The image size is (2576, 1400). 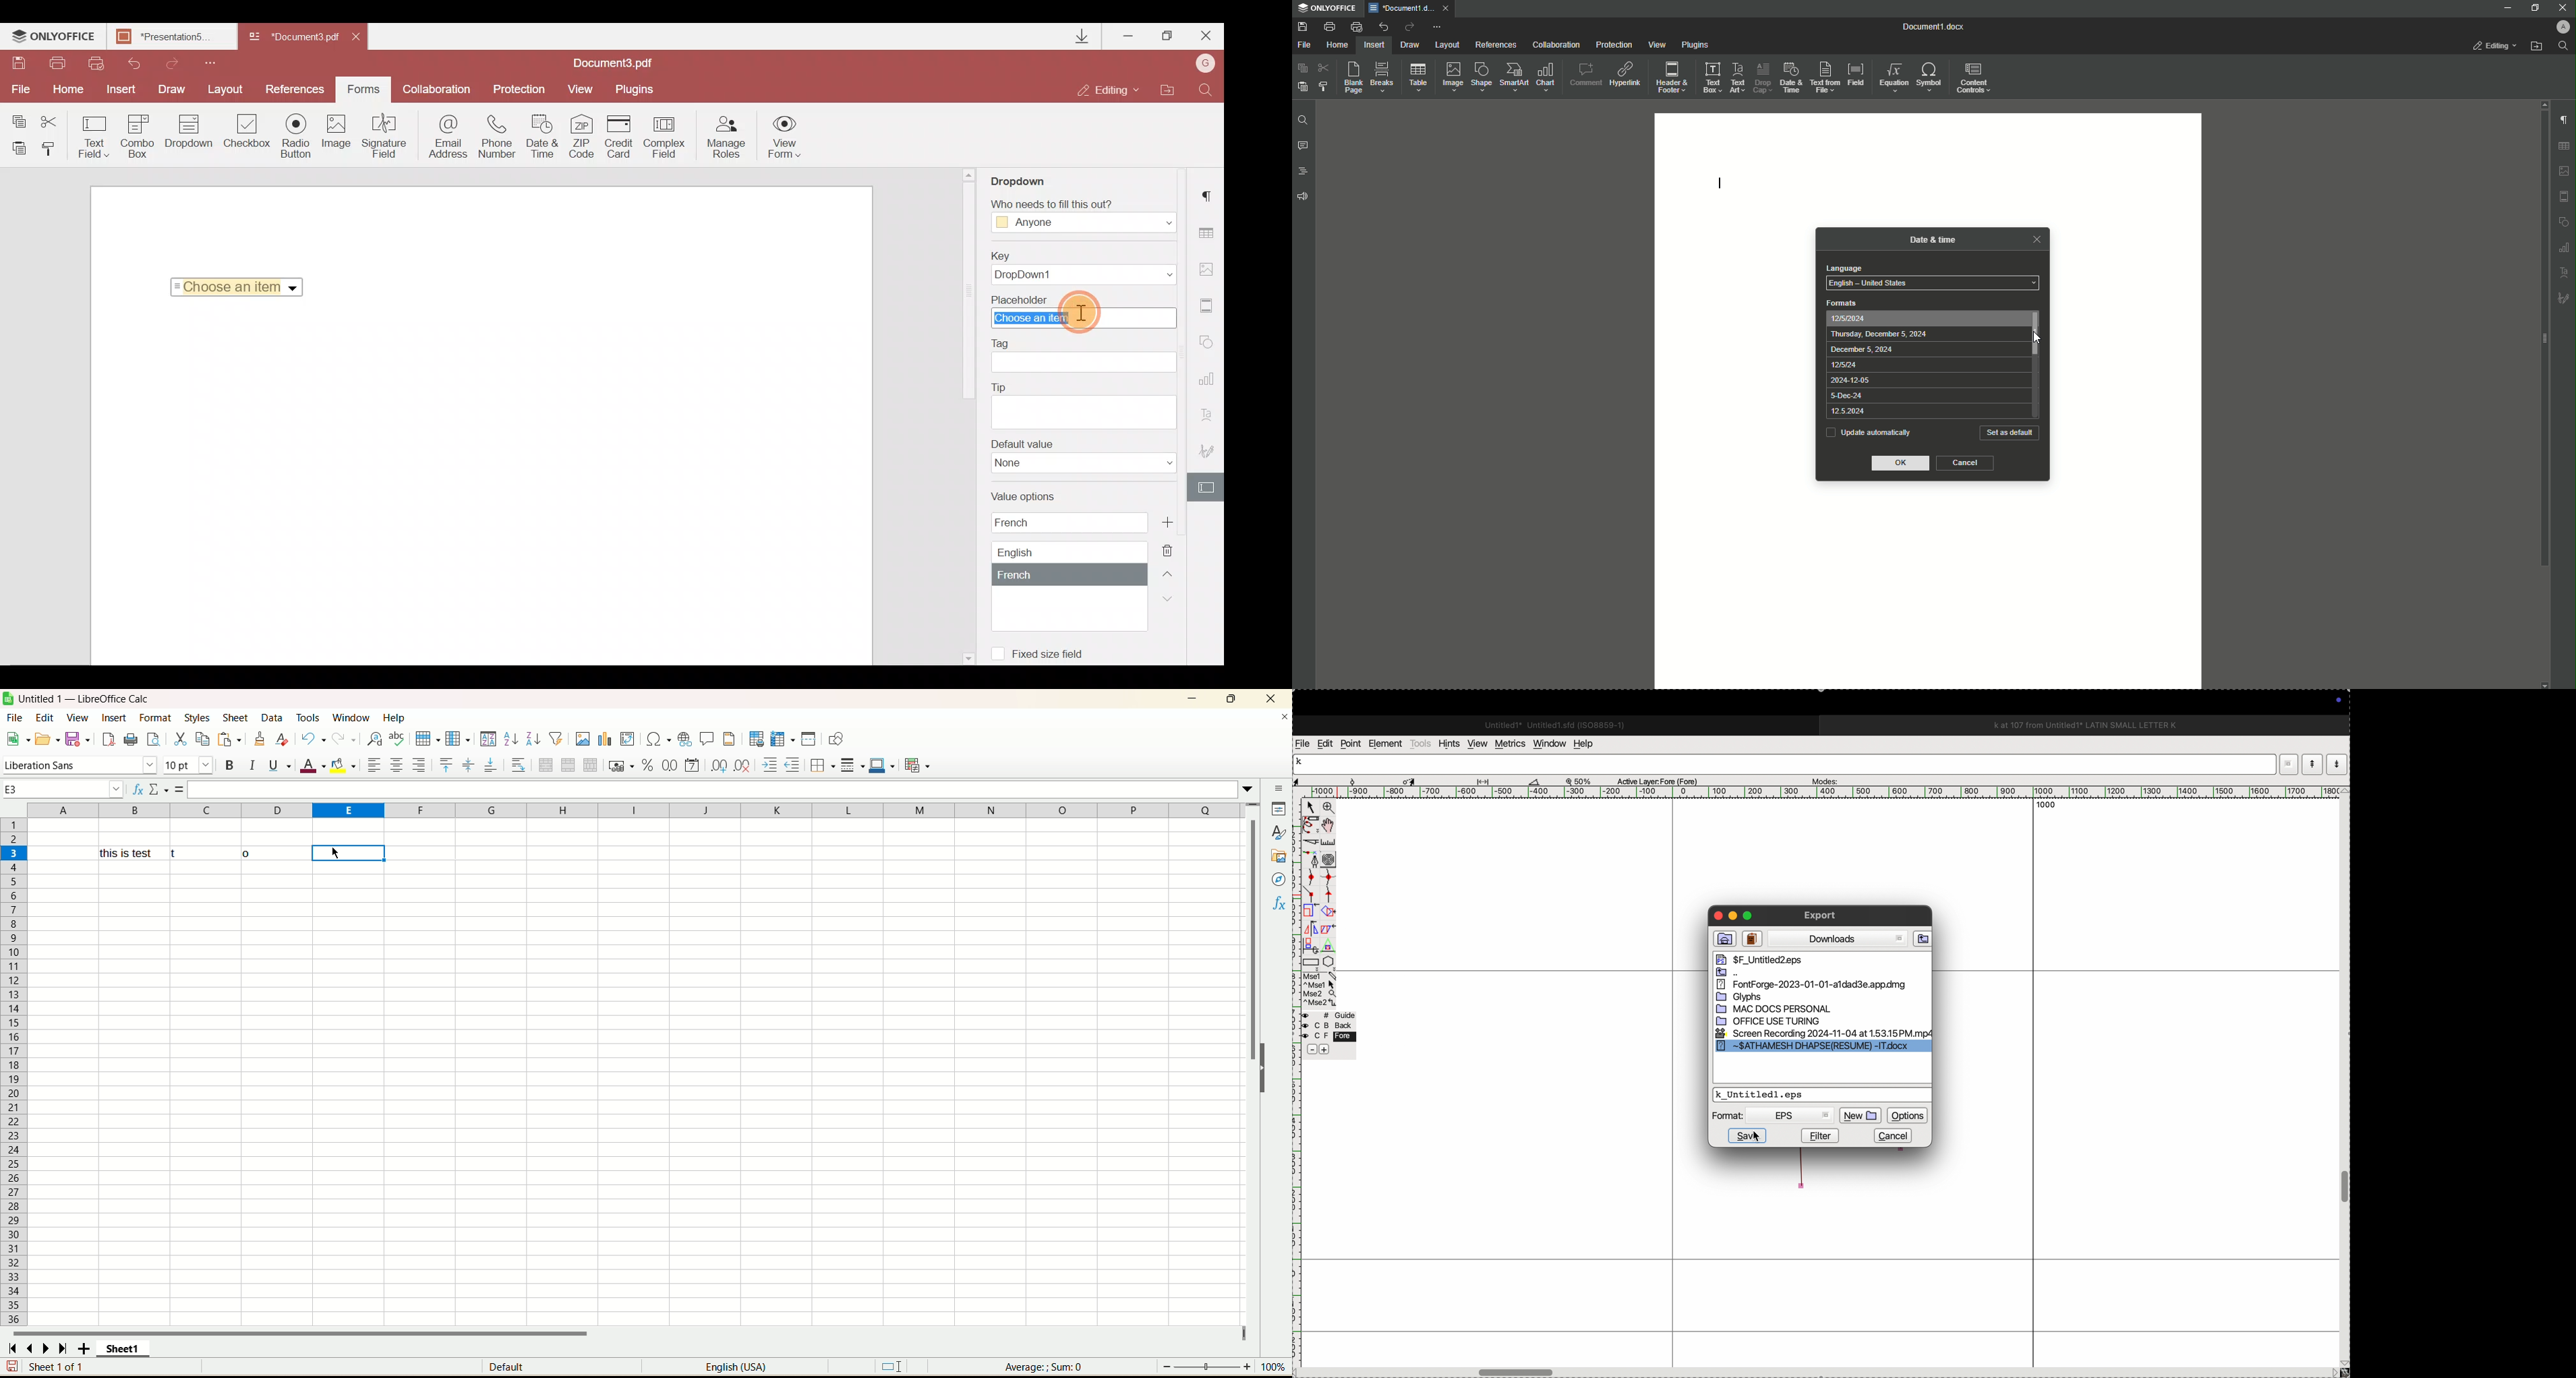 What do you see at coordinates (1849, 381) in the screenshot?
I see `2024-12-05` at bounding box center [1849, 381].